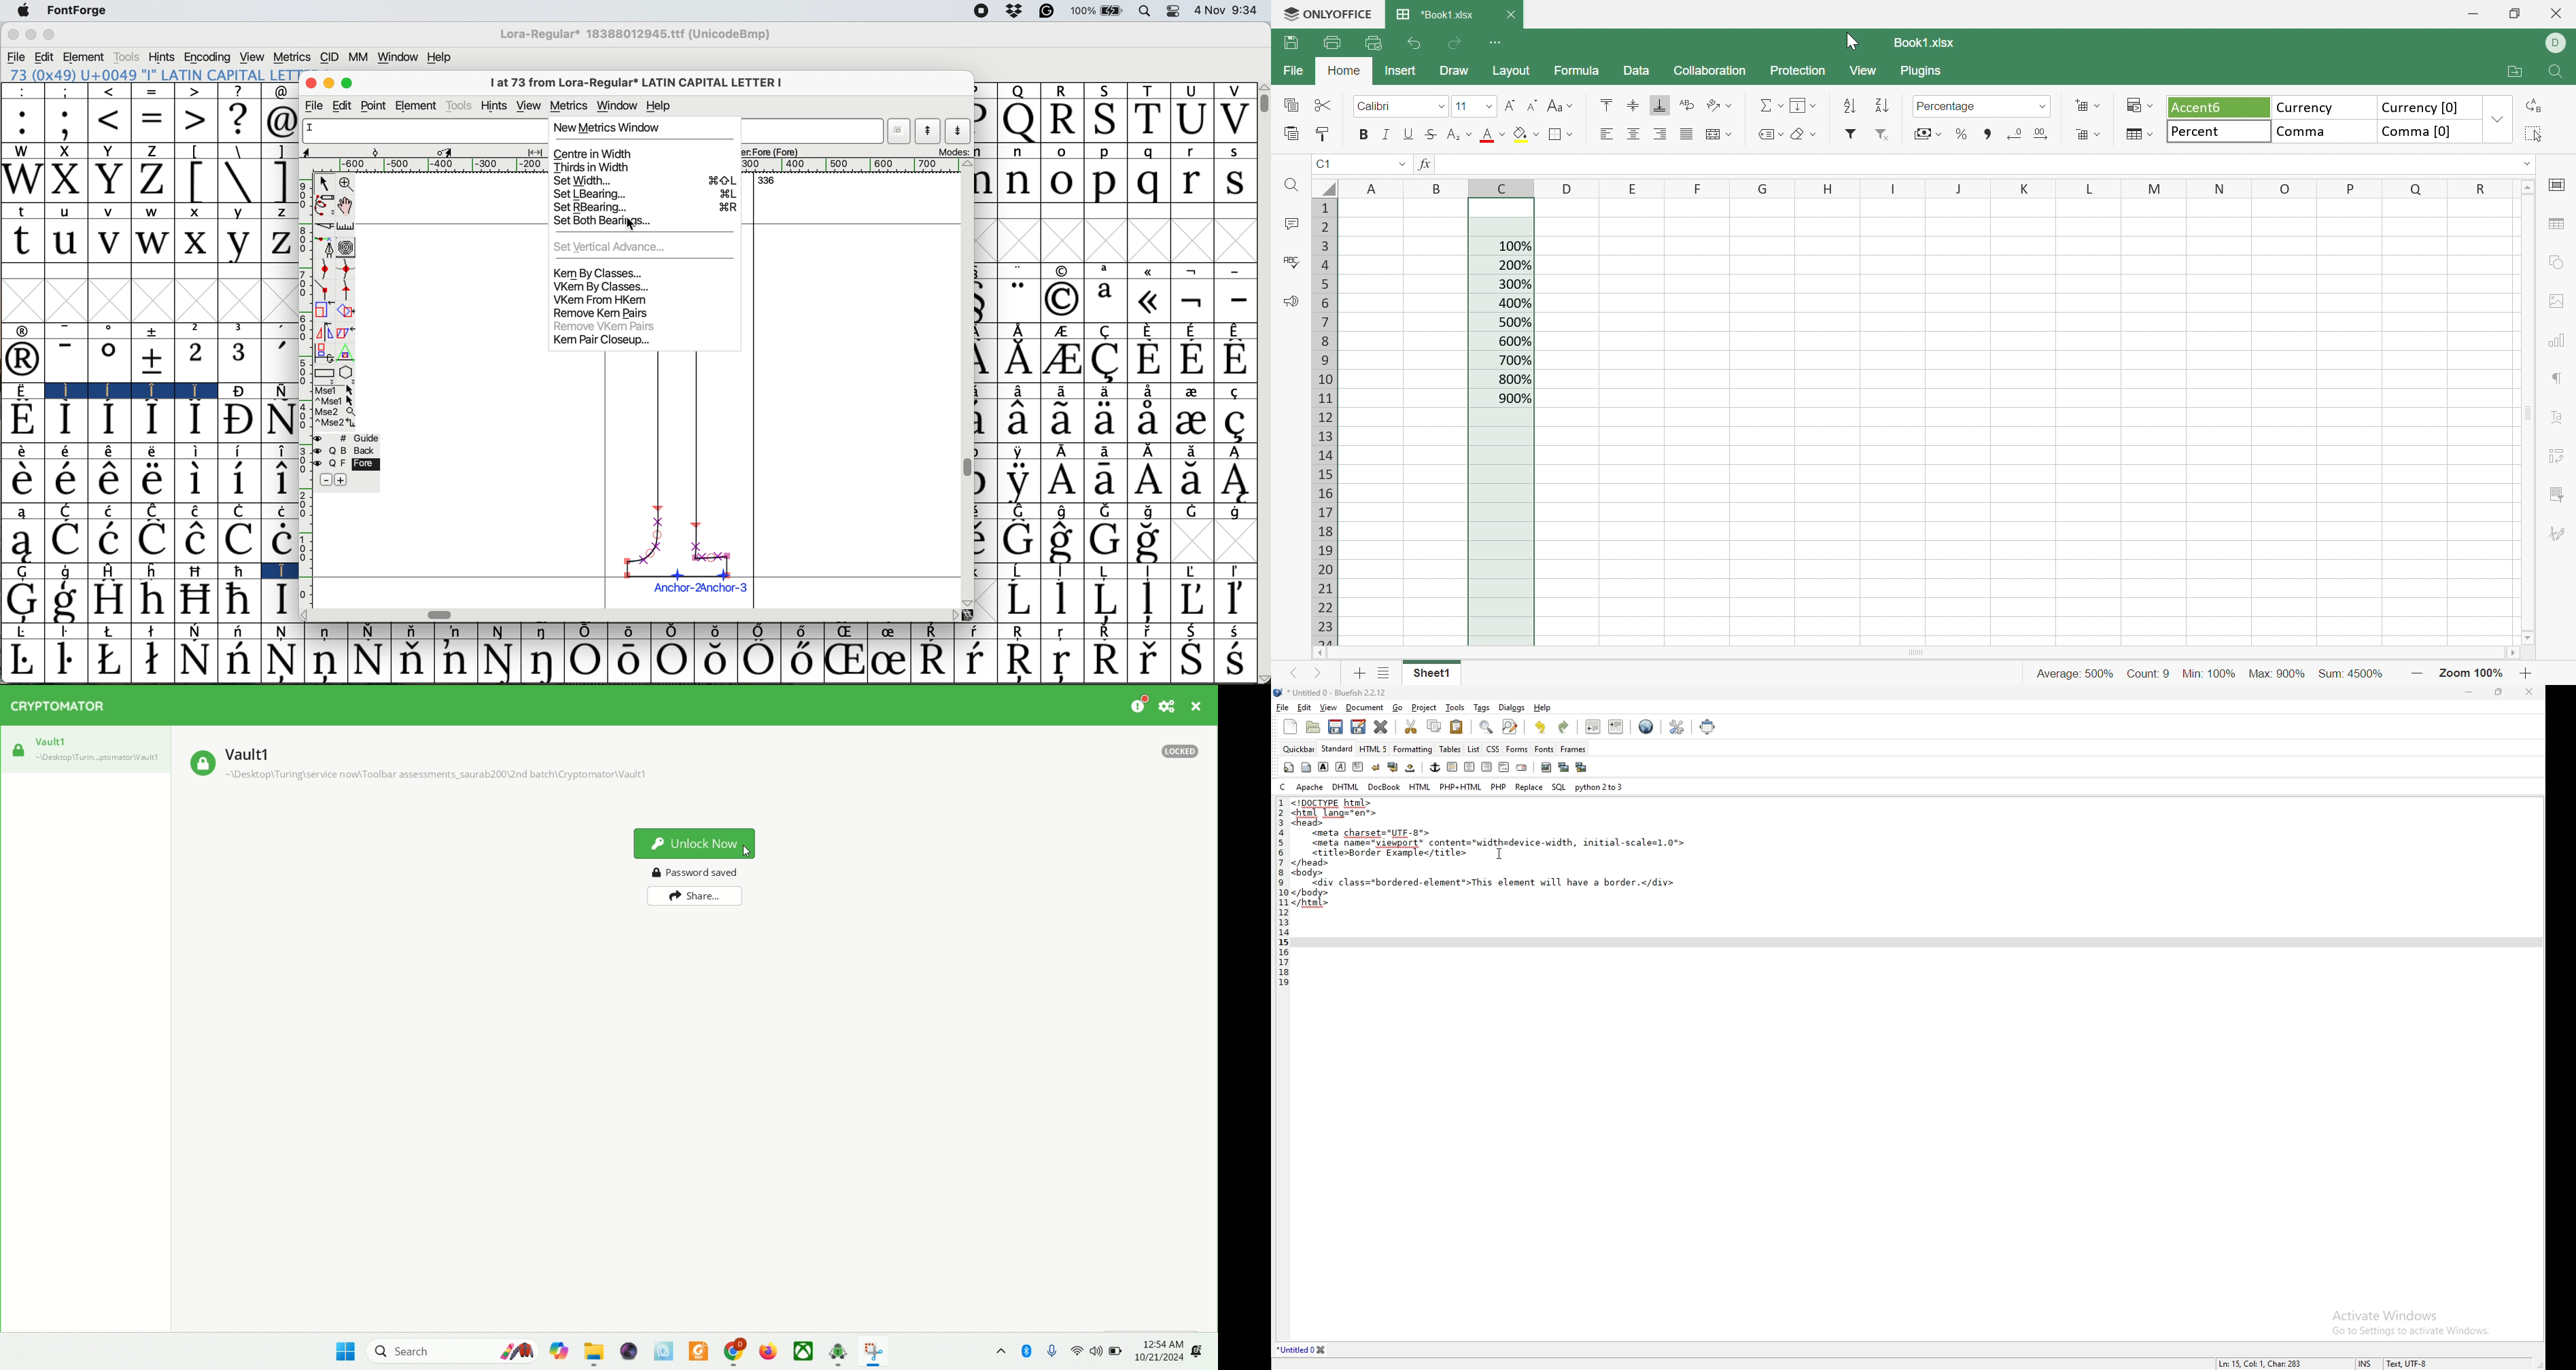 The height and width of the screenshot is (1372, 2576). I want to click on Symbol, so click(455, 661).